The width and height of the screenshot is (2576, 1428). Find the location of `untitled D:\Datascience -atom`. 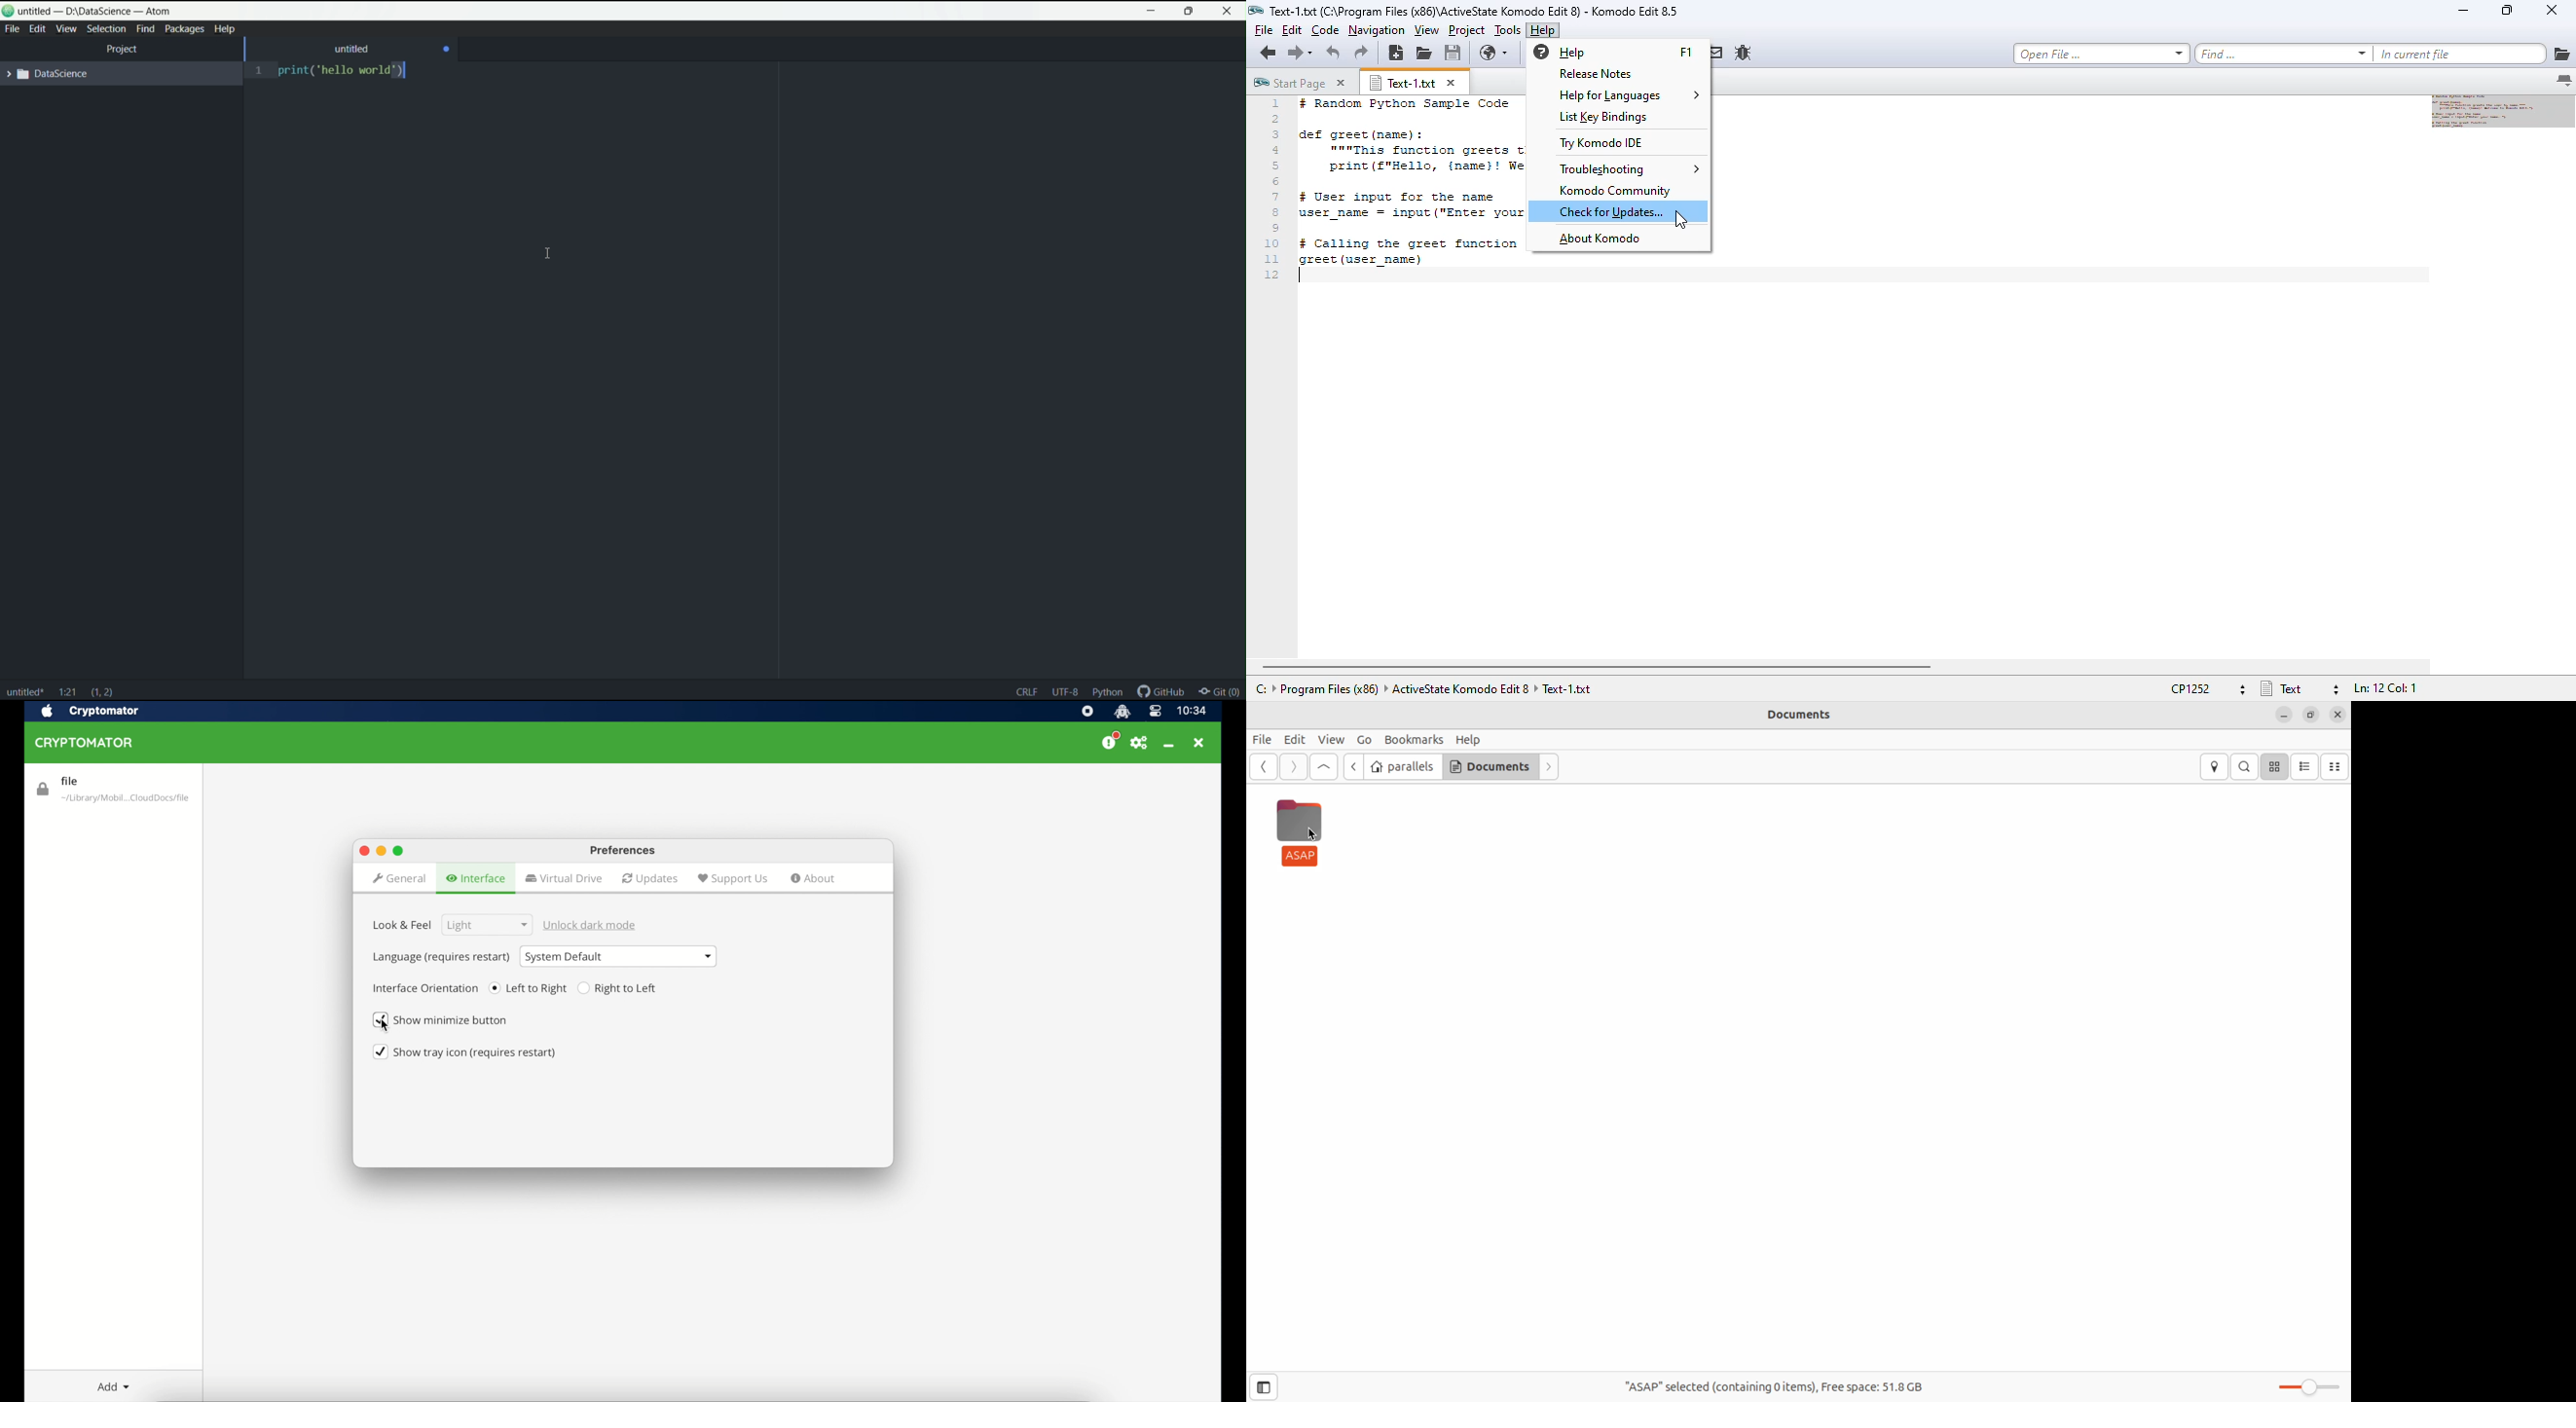

untitled D:\Datascience -atom is located at coordinates (97, 11).